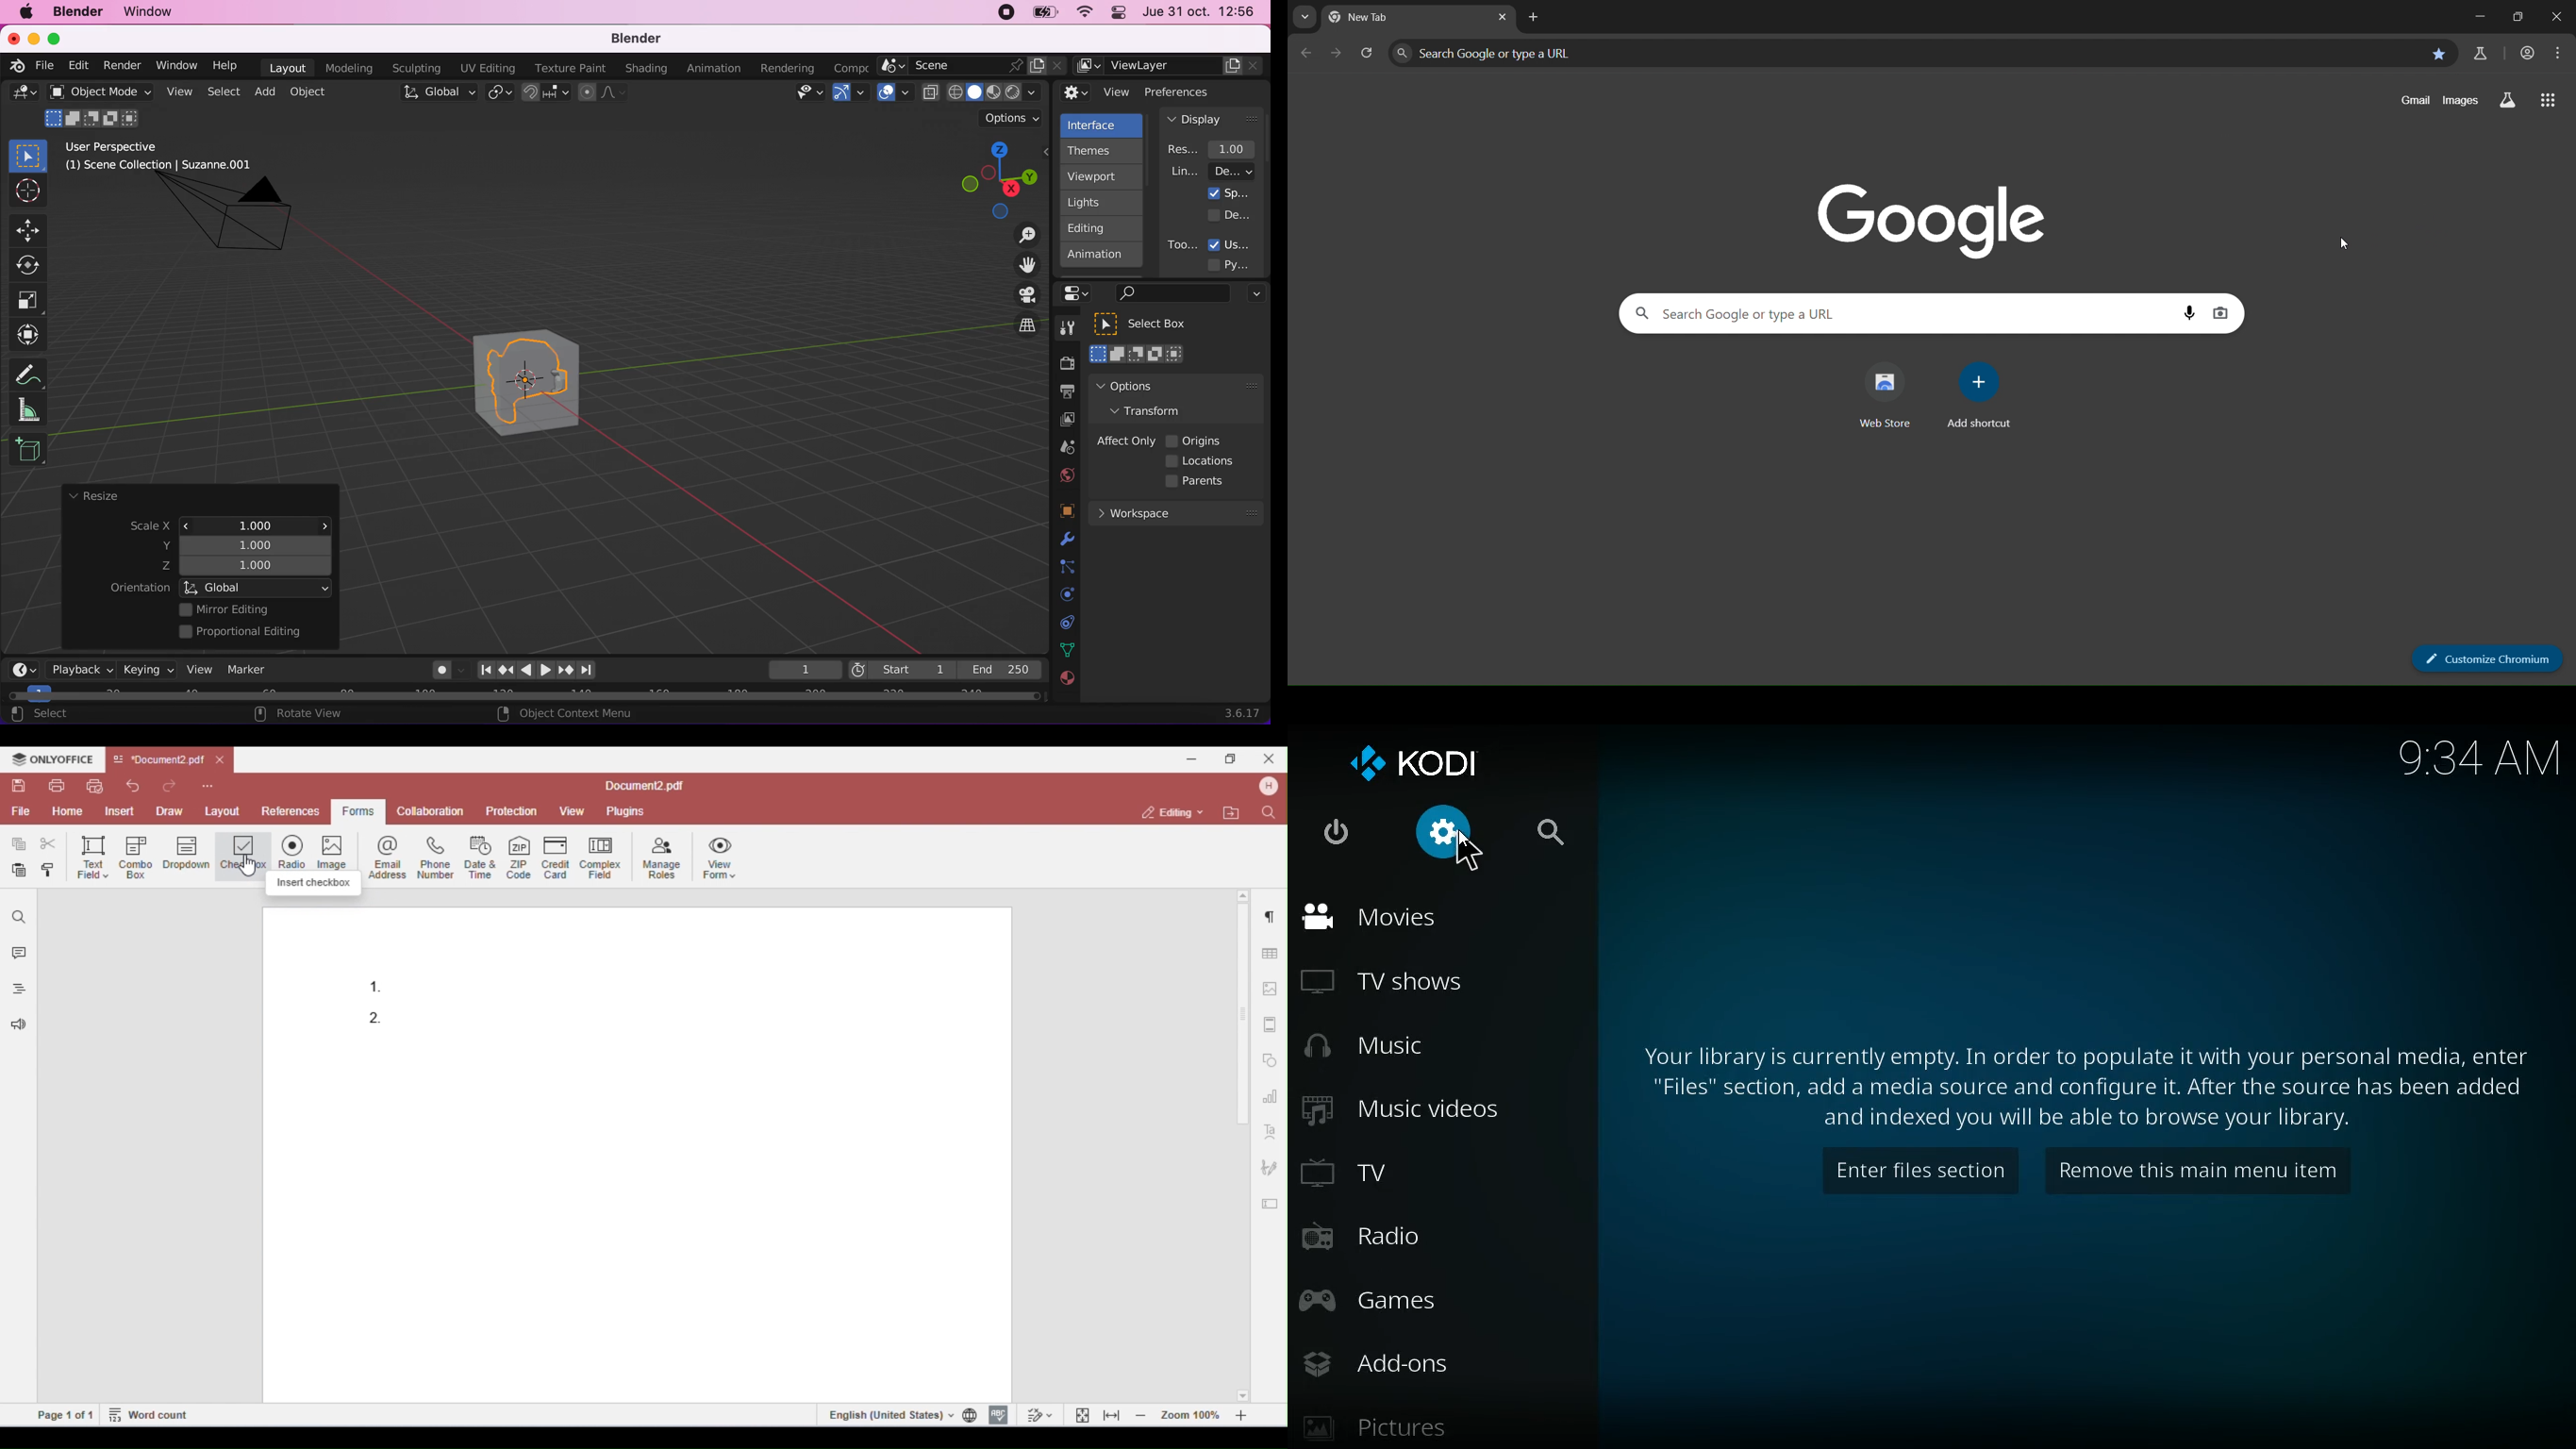  I want to click on uv editing, so click(487, 68).